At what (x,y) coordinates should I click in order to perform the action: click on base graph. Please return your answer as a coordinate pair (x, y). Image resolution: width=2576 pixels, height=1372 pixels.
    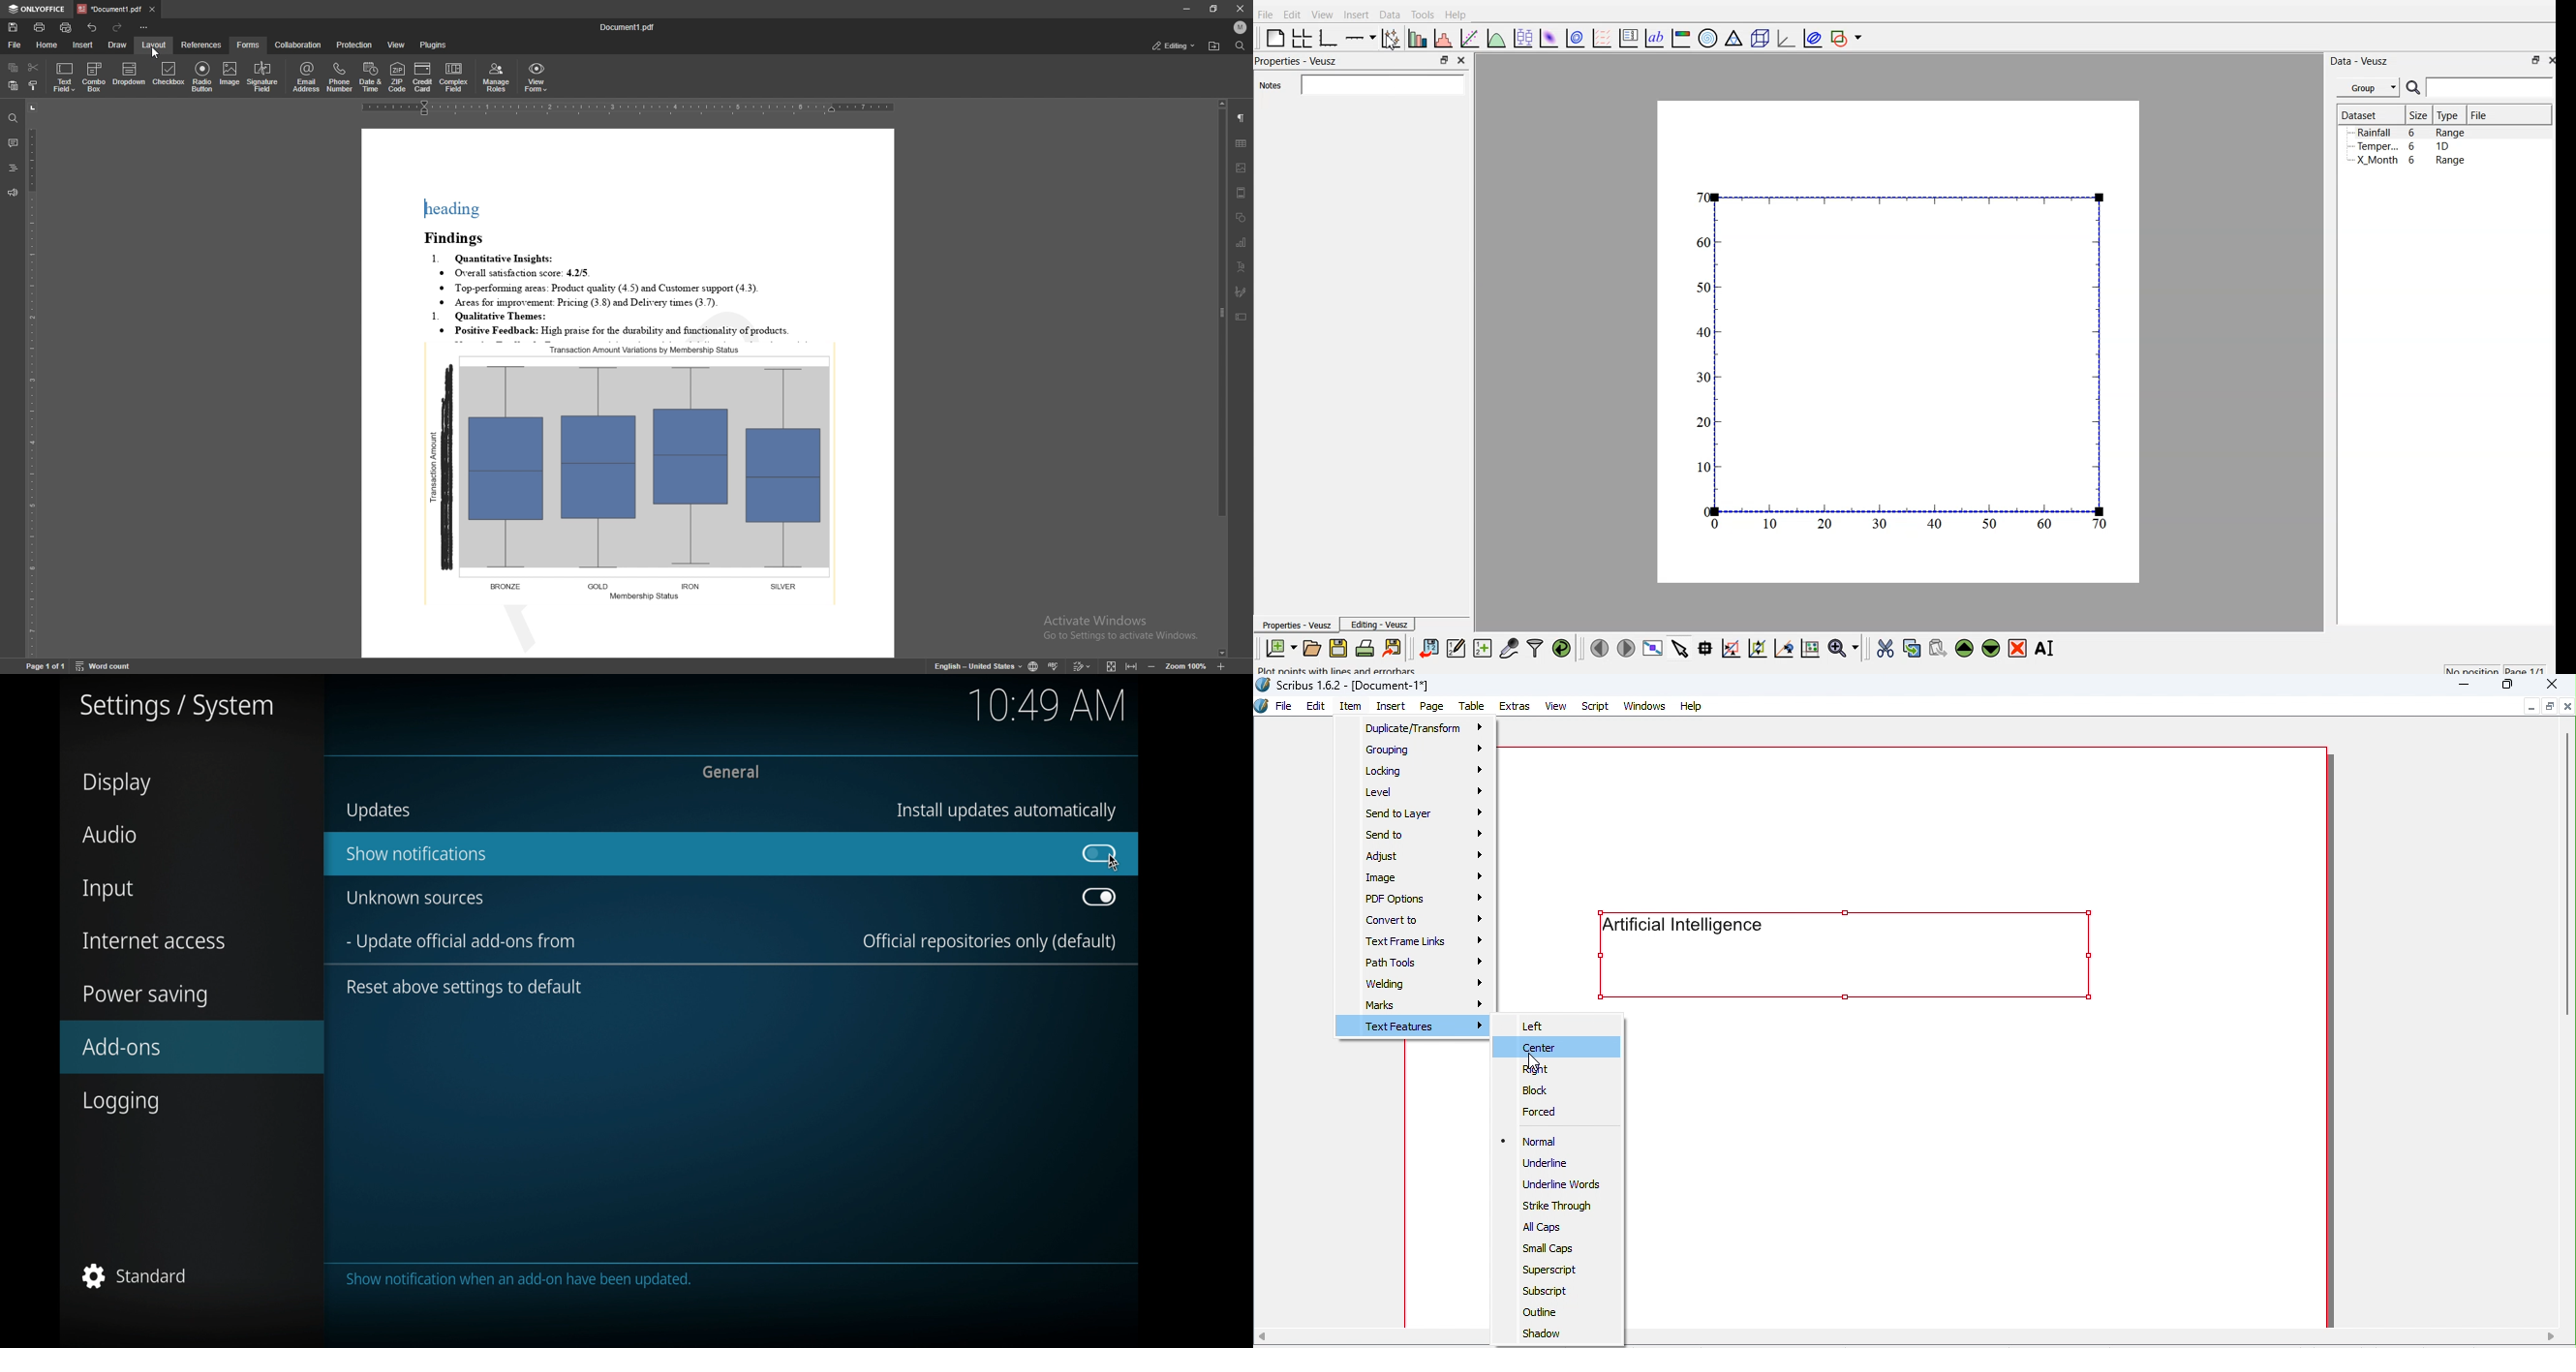
    Looking at the image, I should click on (1329, 37).